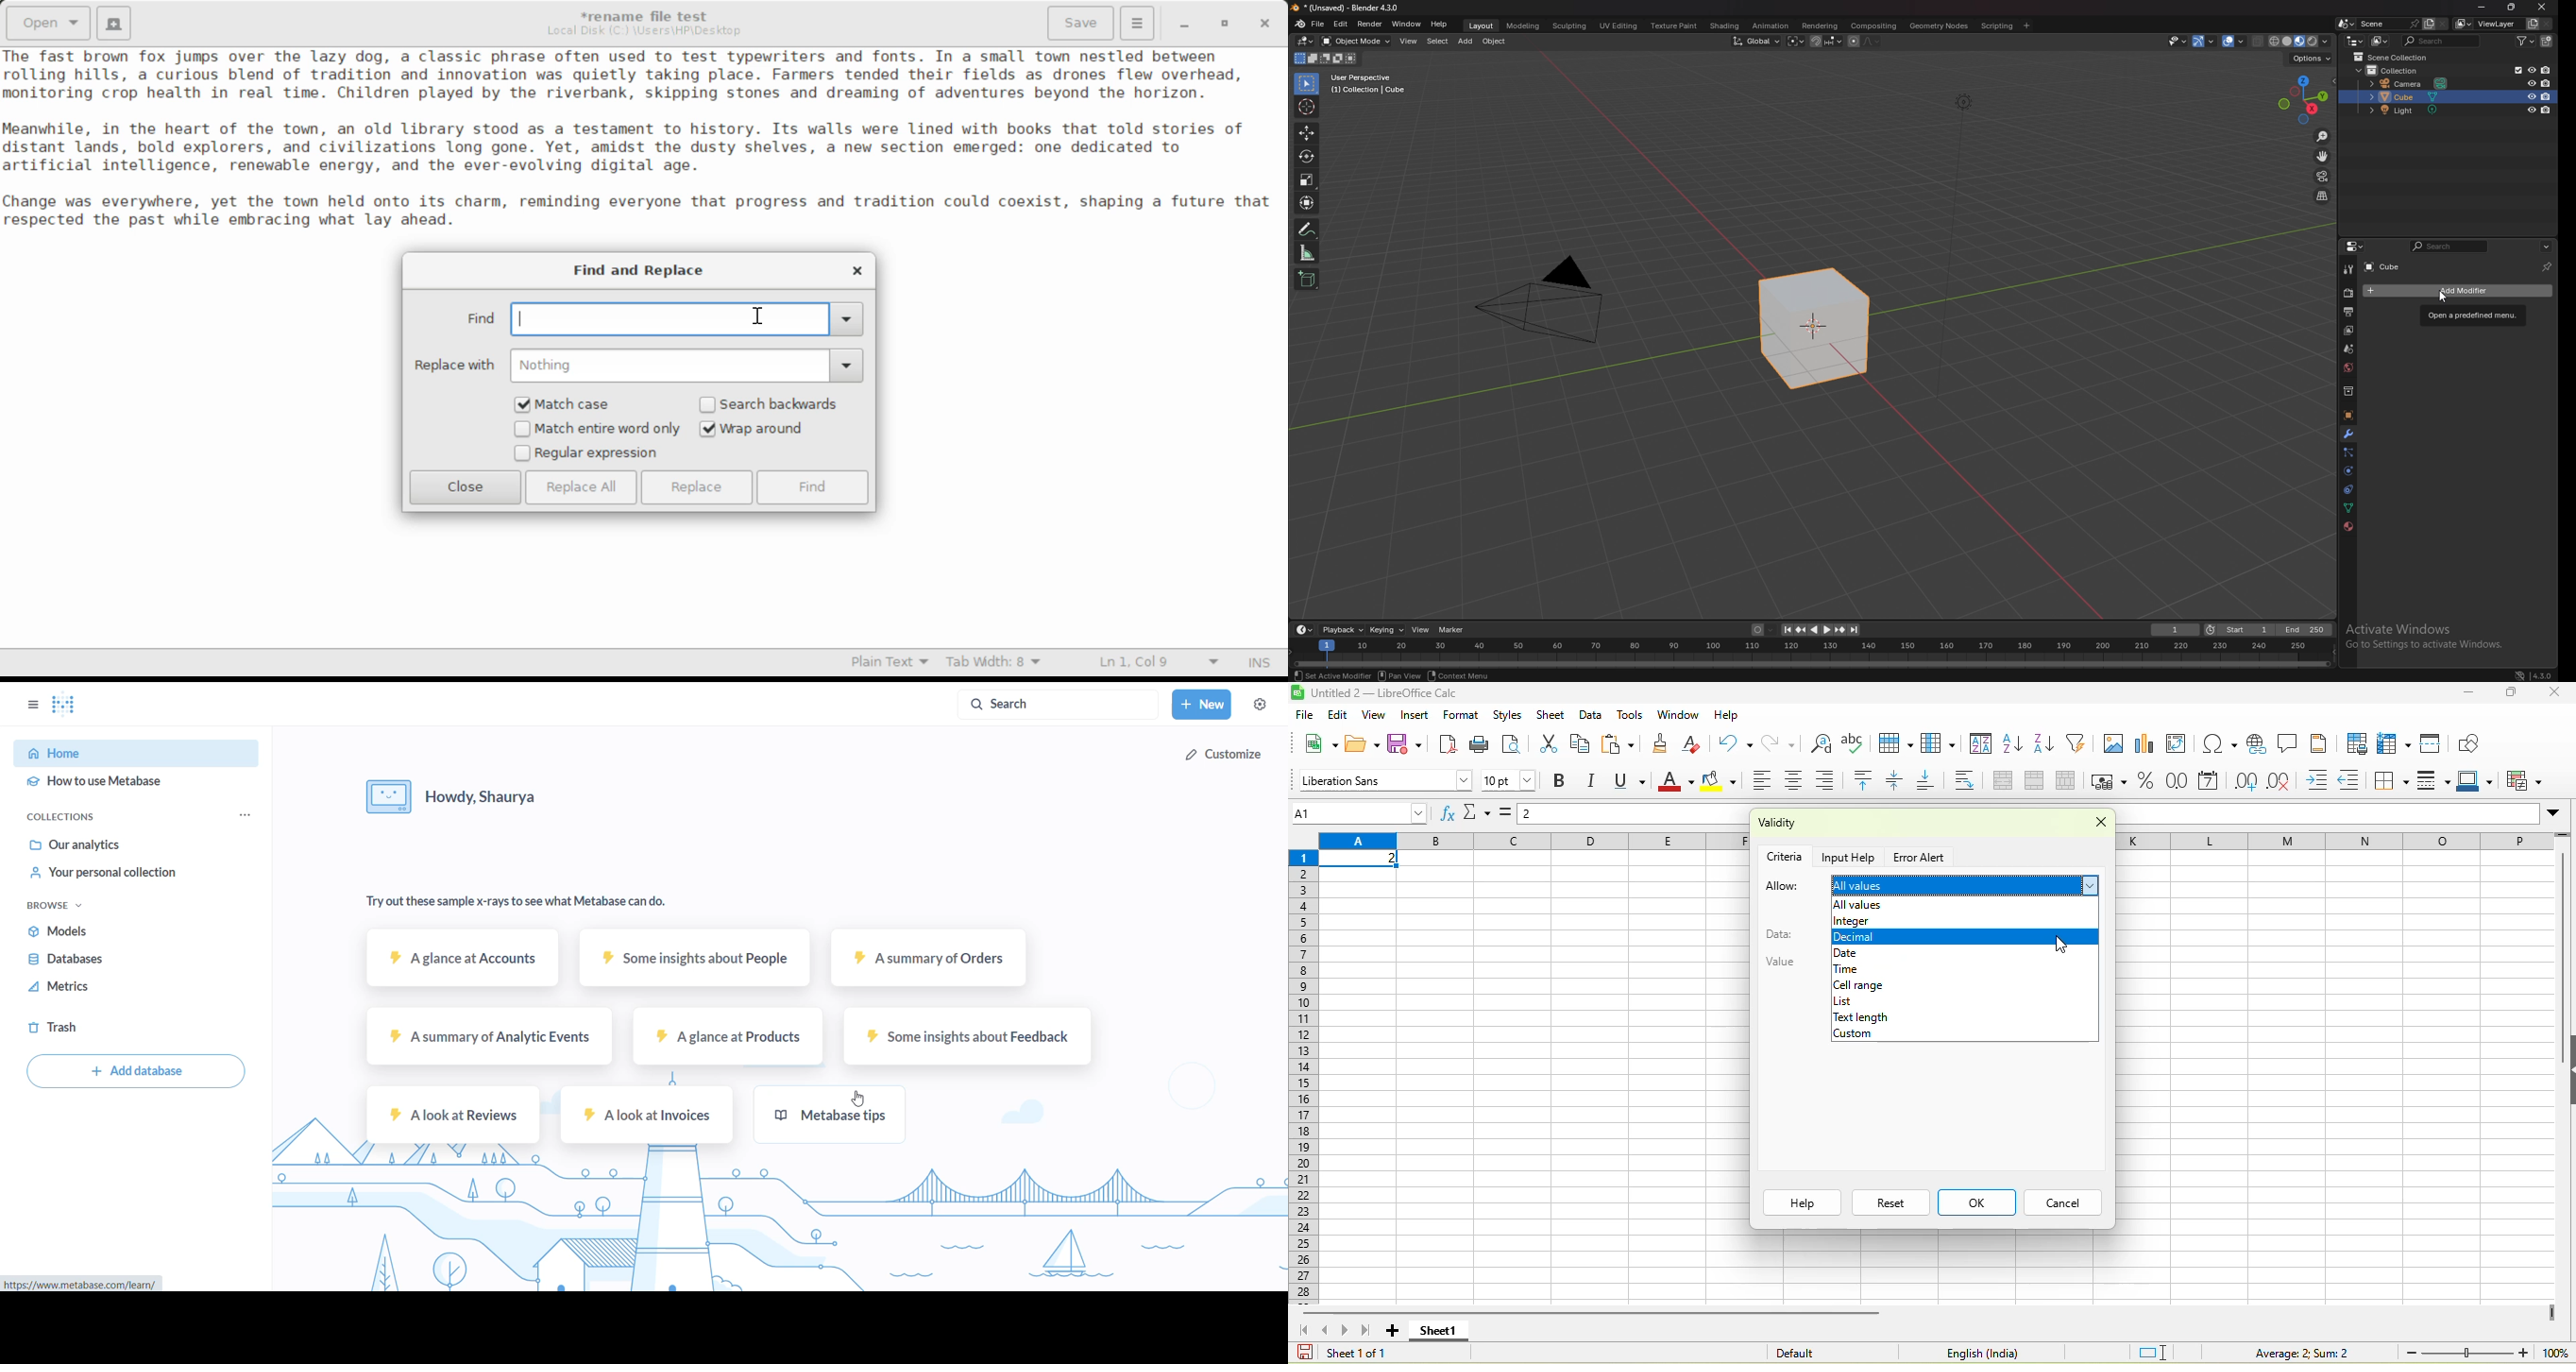  What do you see at coordinates (1635, 816) in the screenshot?
I see `formula bar` at bounding box center [1635, 816].